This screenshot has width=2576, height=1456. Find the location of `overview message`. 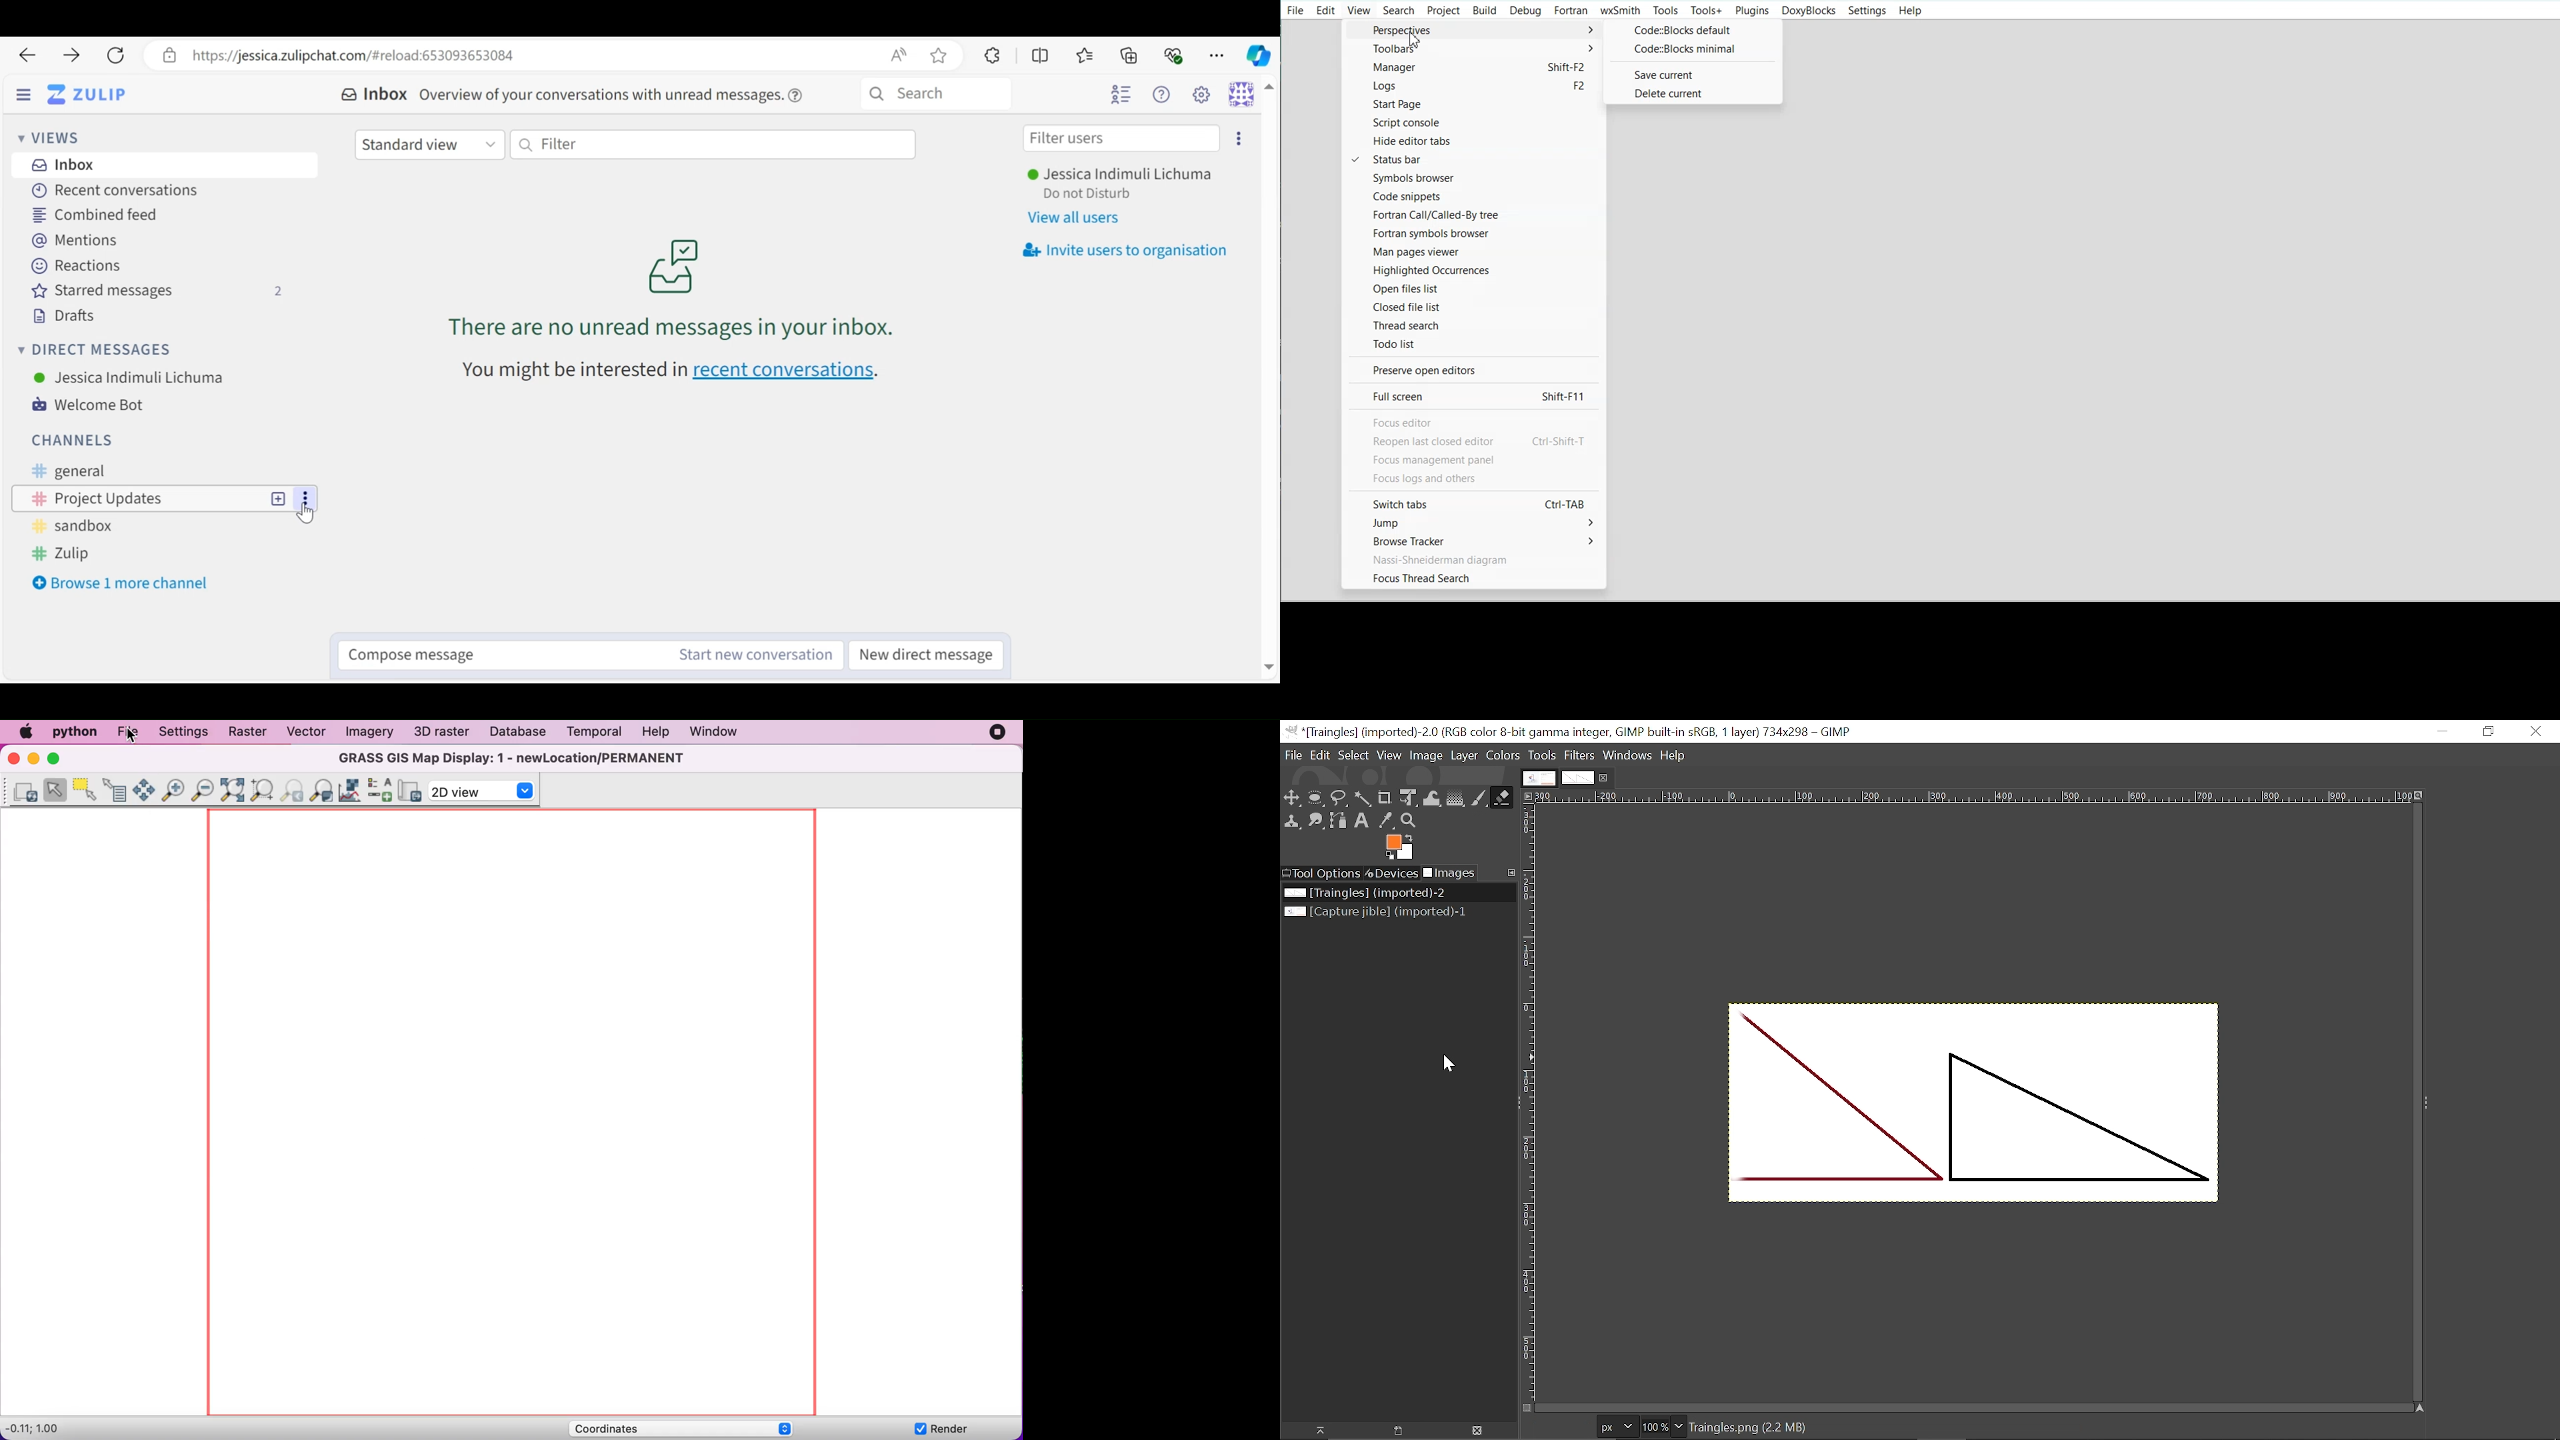

overview message is located at coordinates (613, 94).